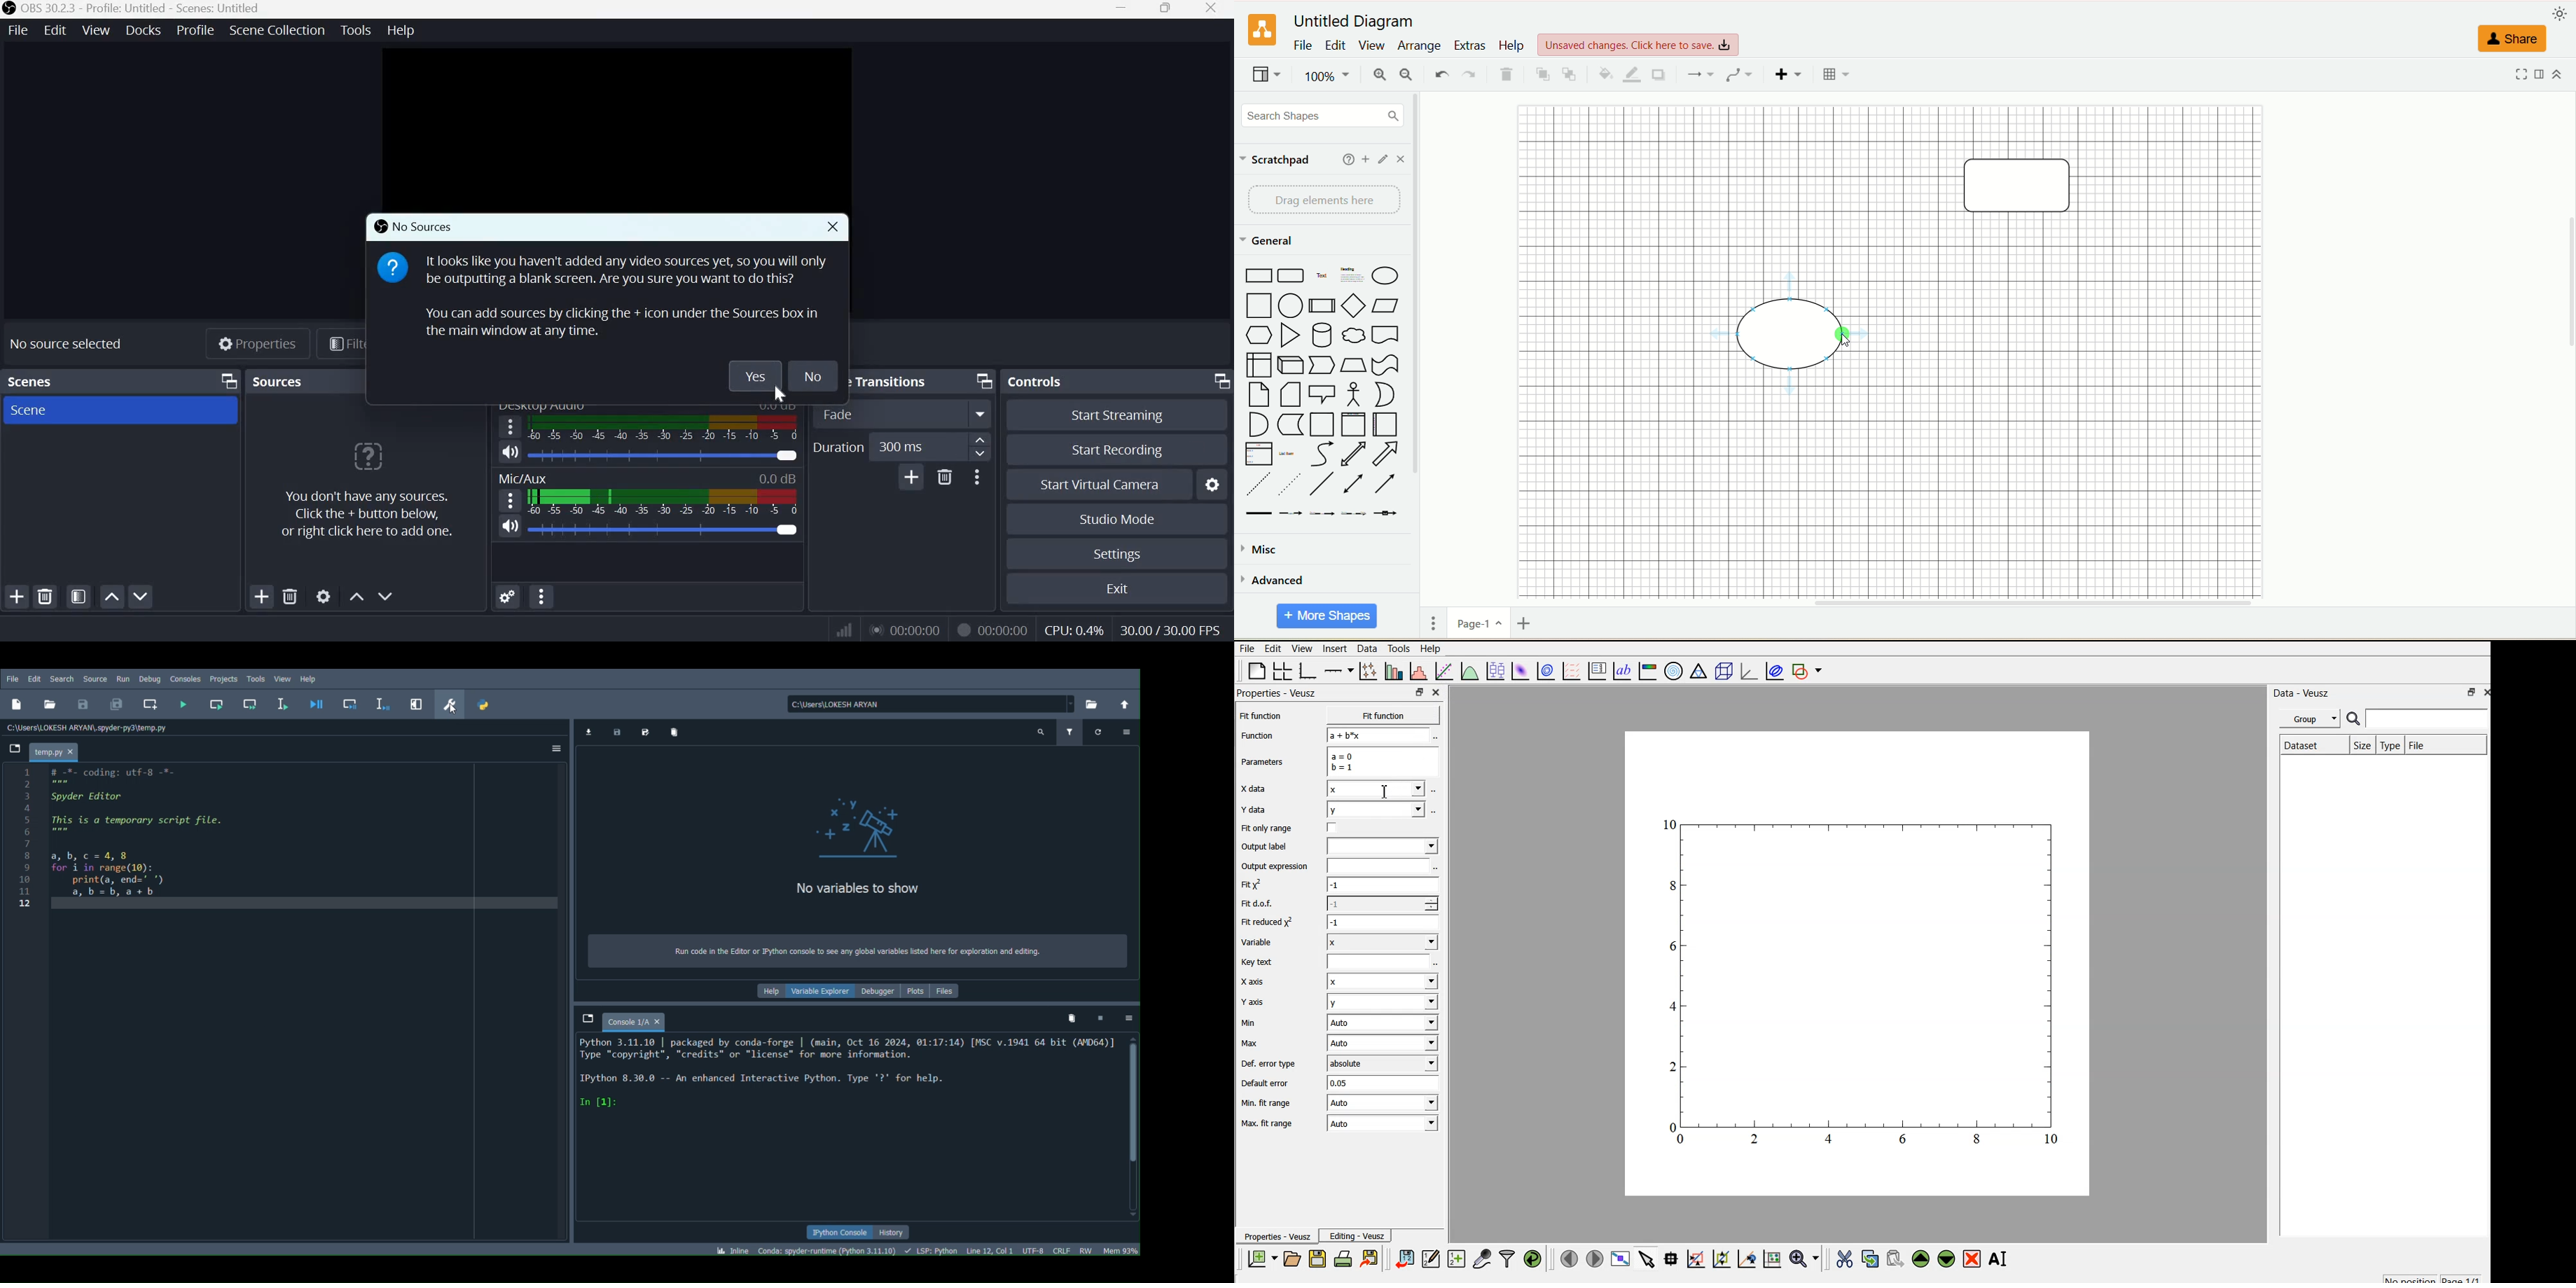 This screenshot has width=2576, height=1288. Describe the element at coordinates (607, 321) in the screenshot. I see `You can add sources by clicking the +icon under the sources box in the main window at any time. ` at that location.